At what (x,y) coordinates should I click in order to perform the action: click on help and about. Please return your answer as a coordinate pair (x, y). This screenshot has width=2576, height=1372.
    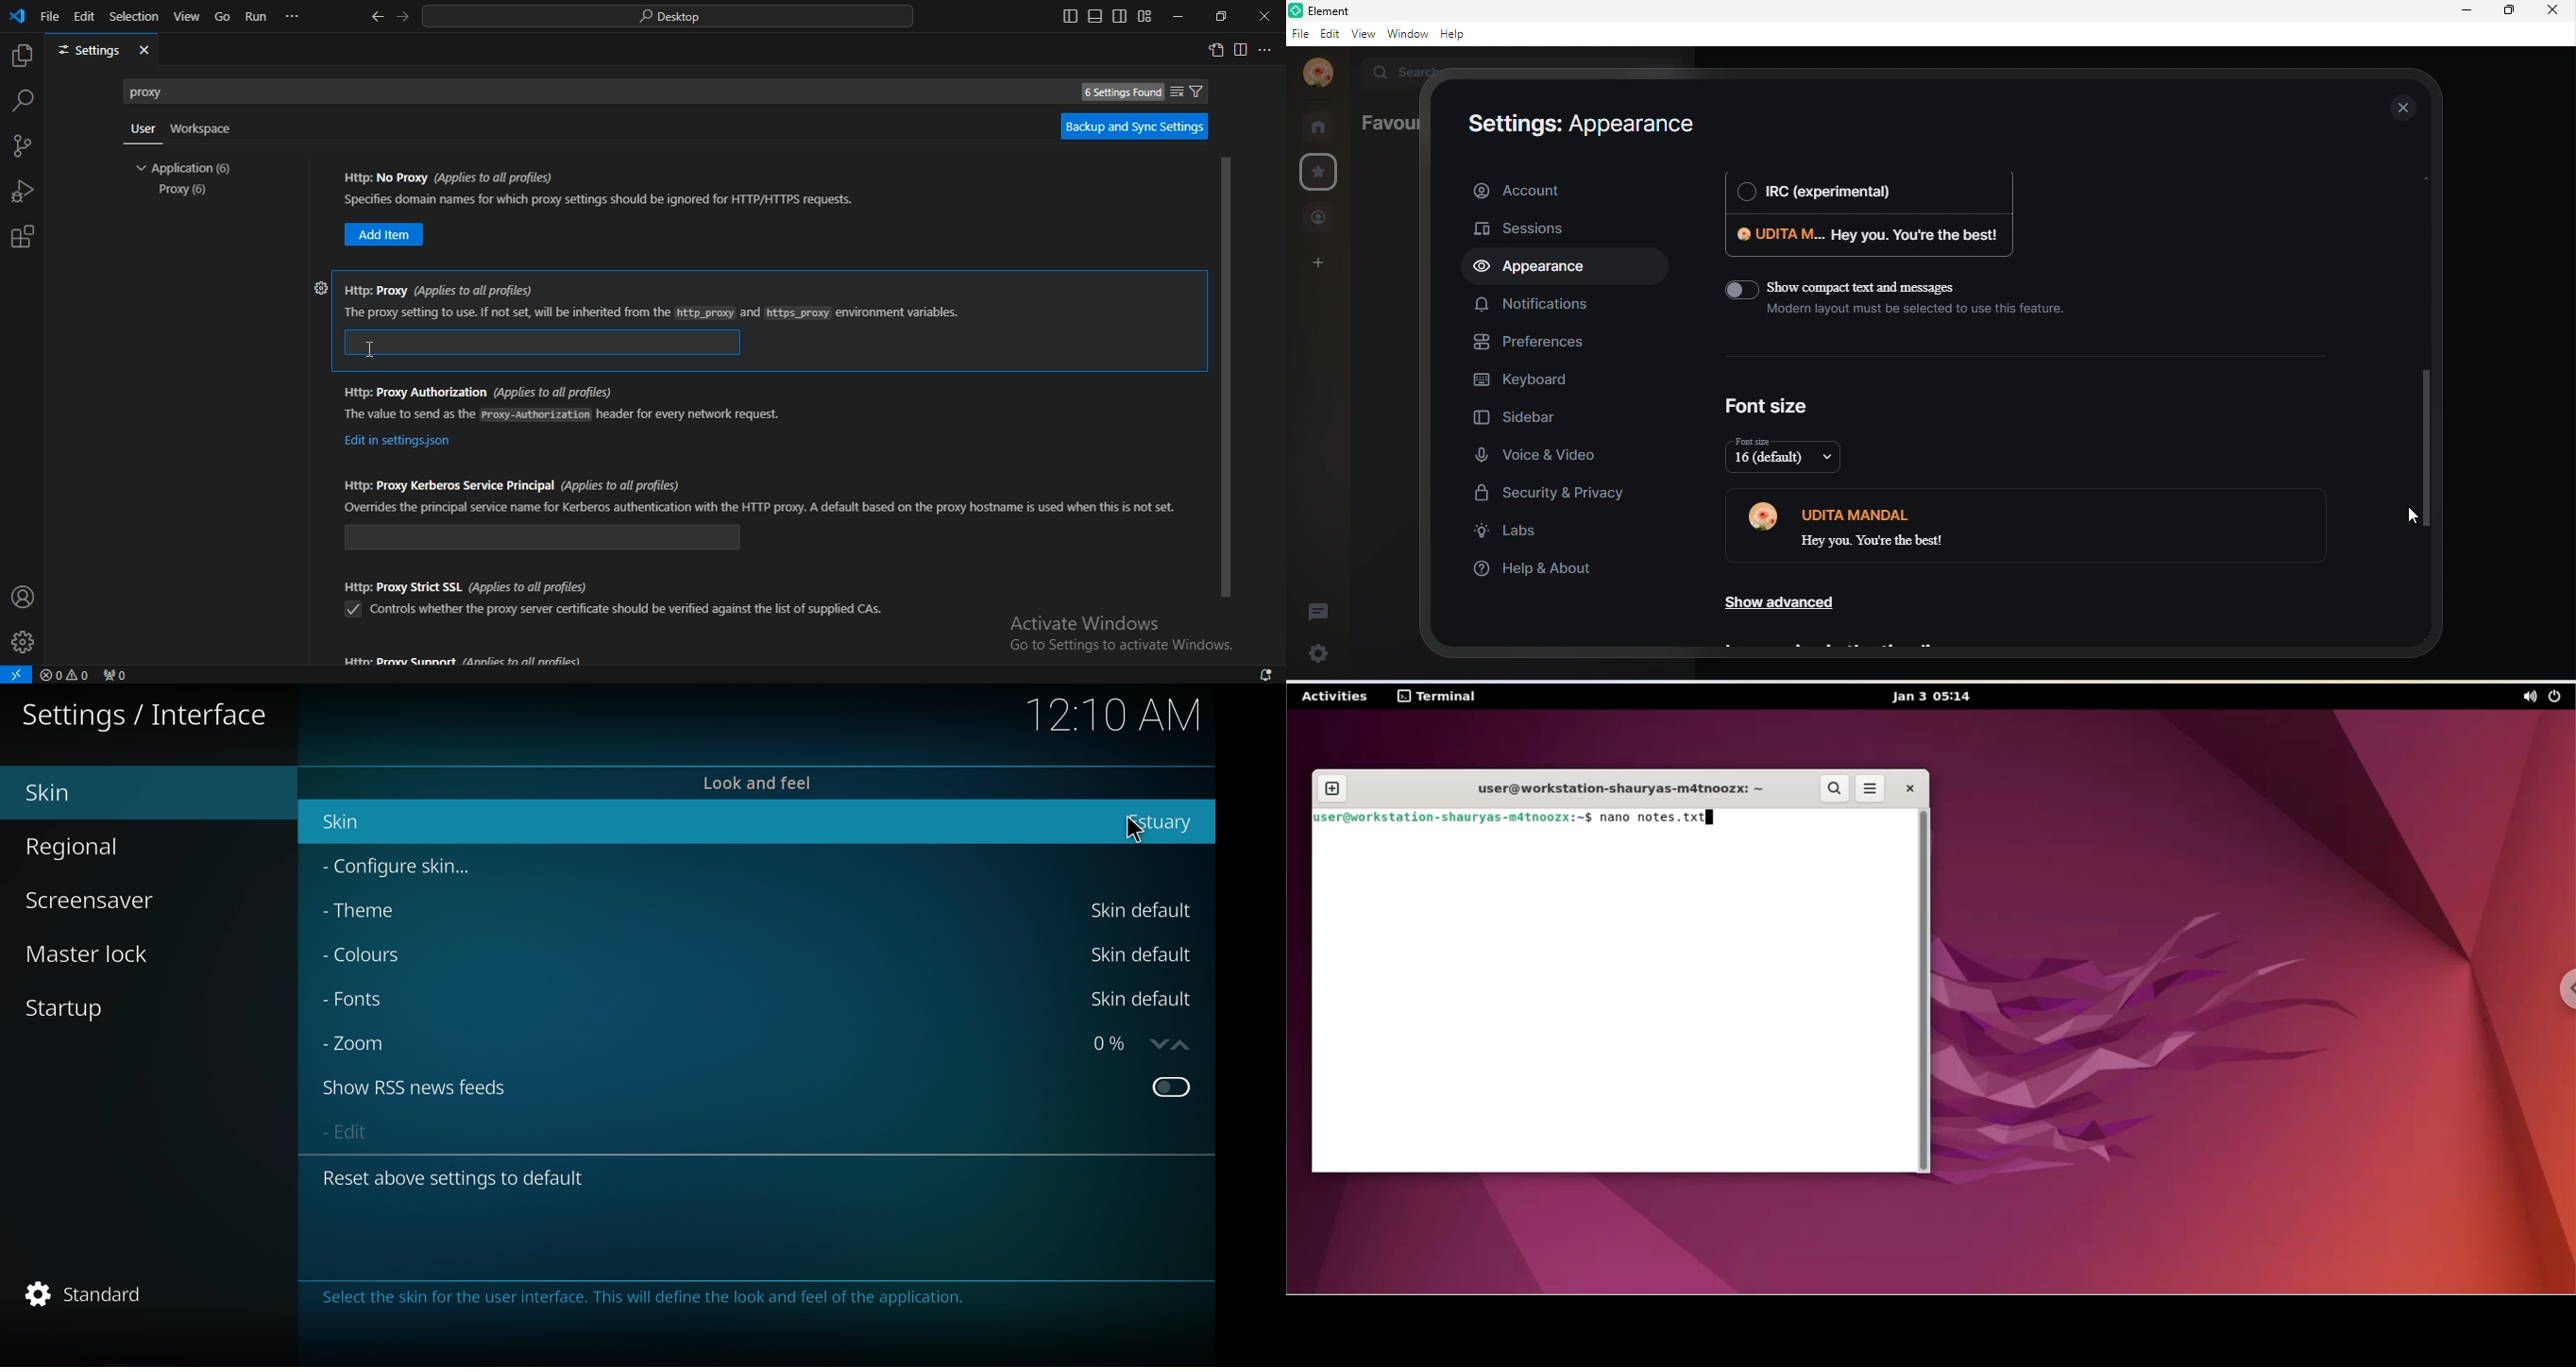
    Looking at the image, I should click on (1533, 571).